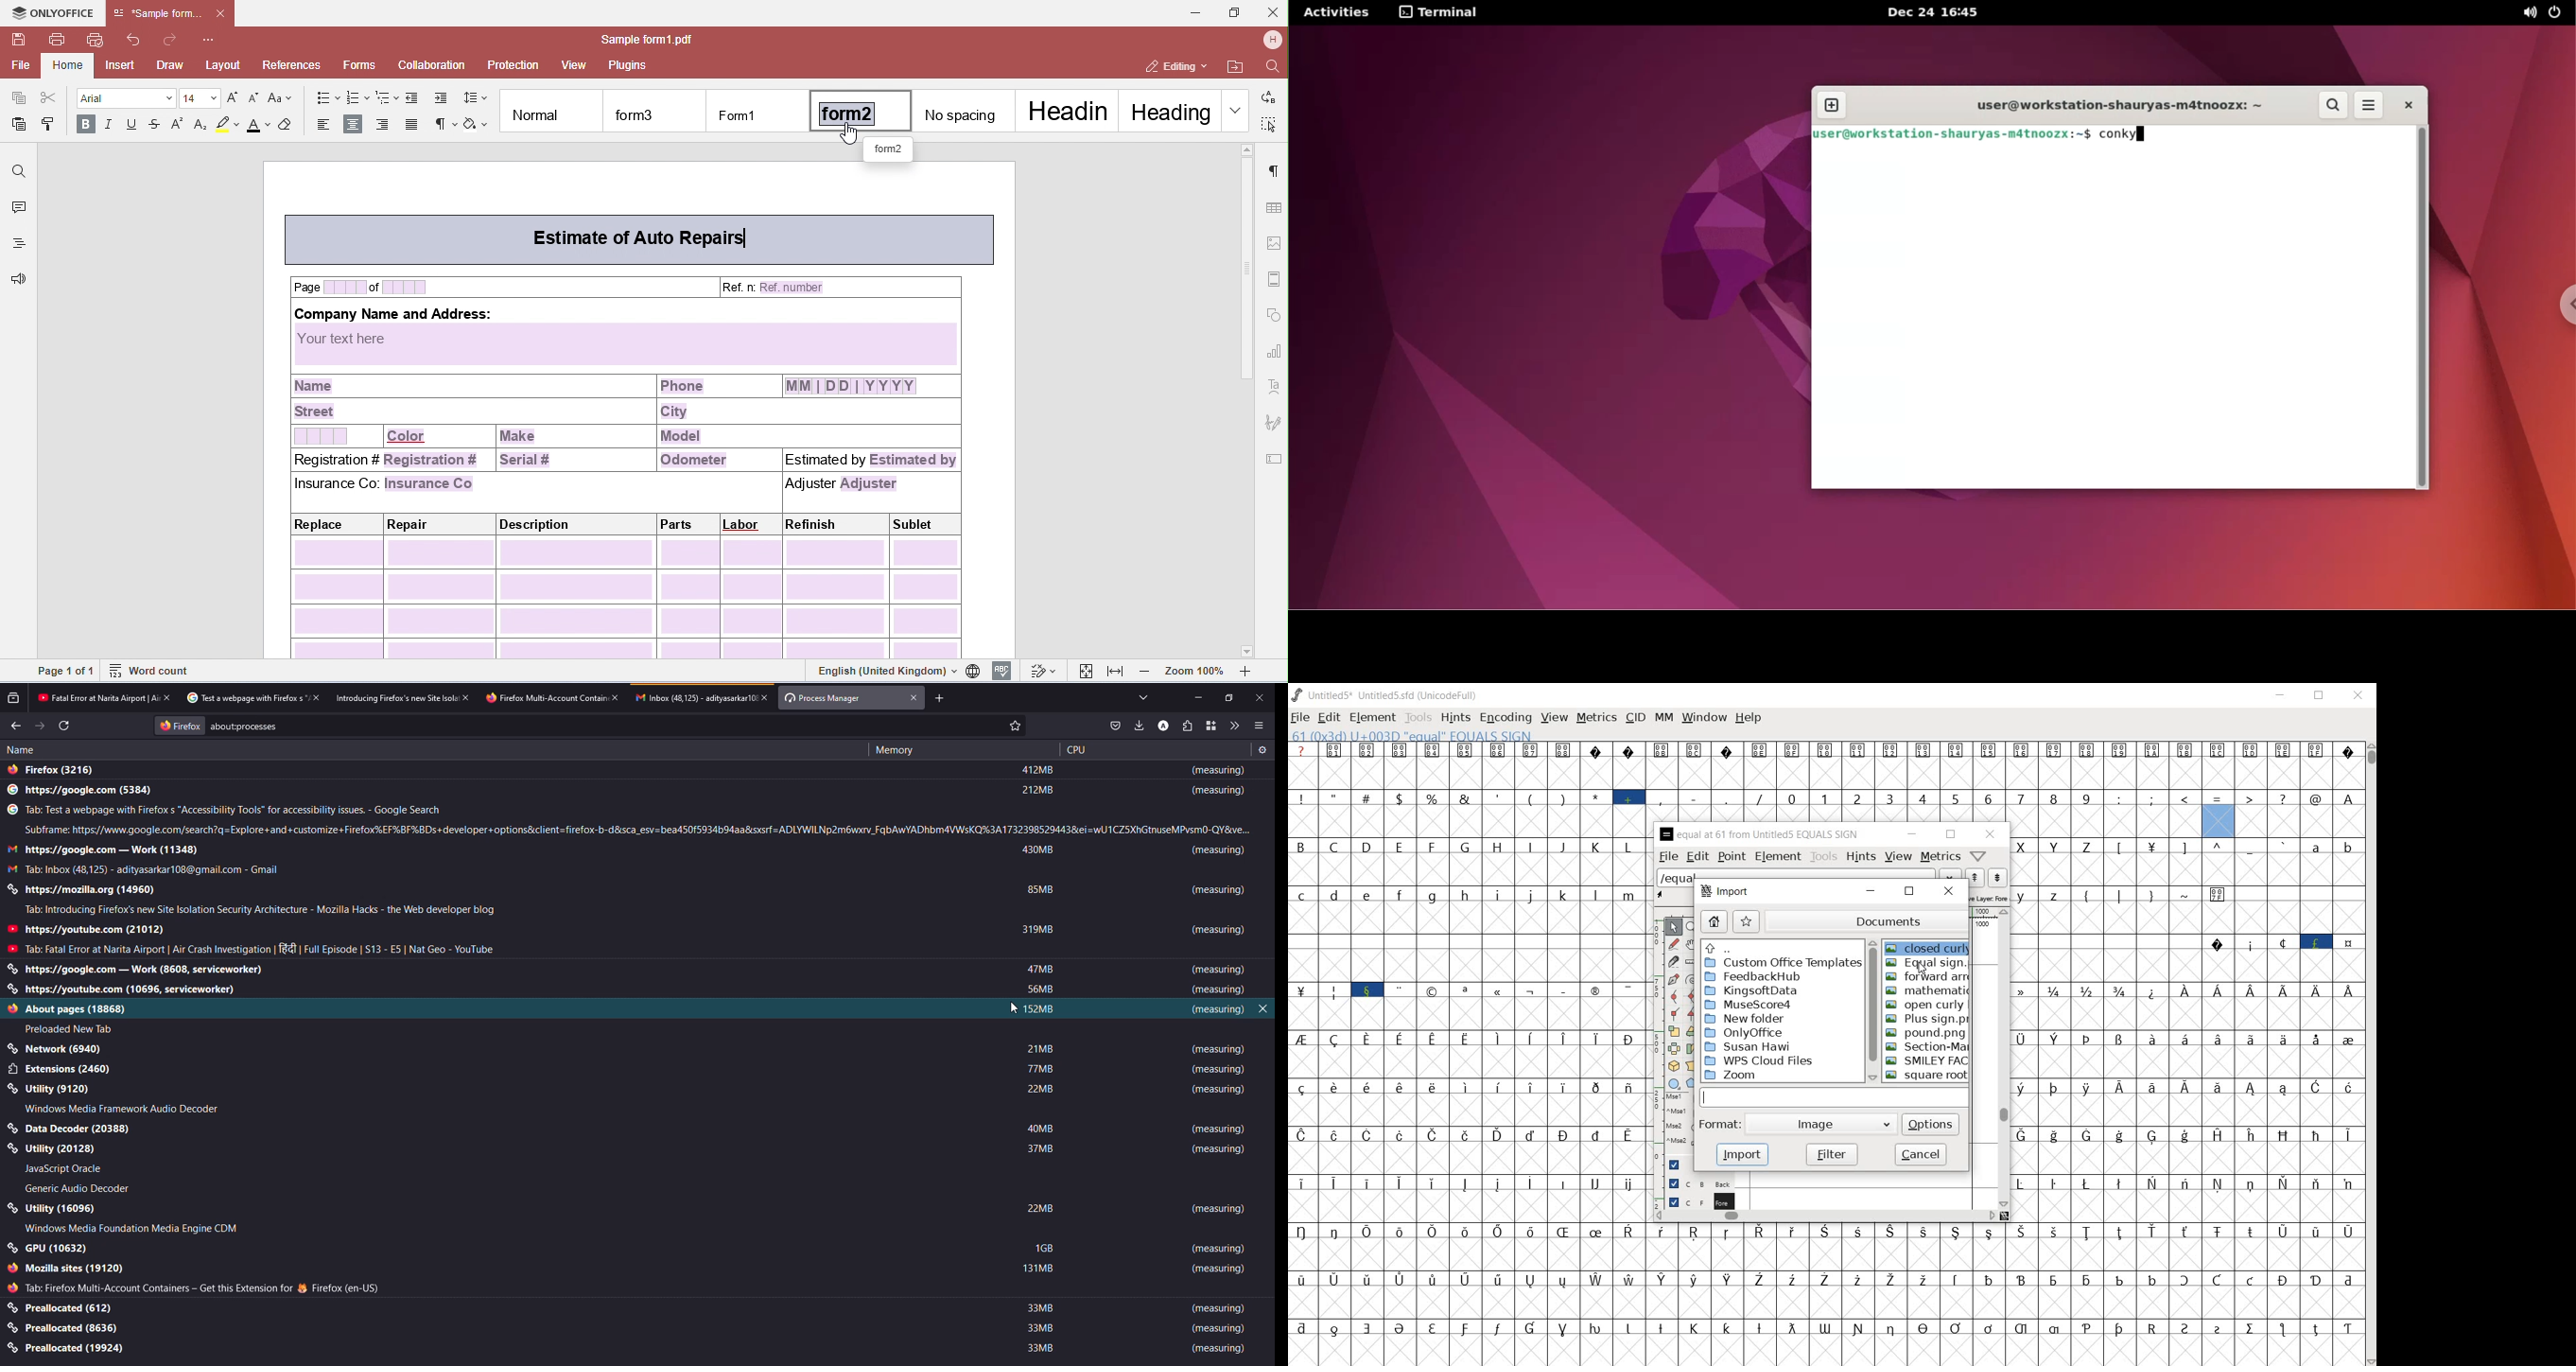  Describe the element at coordinates (54, 1210) in the screenshot. I see `utility (16096)` at that location.